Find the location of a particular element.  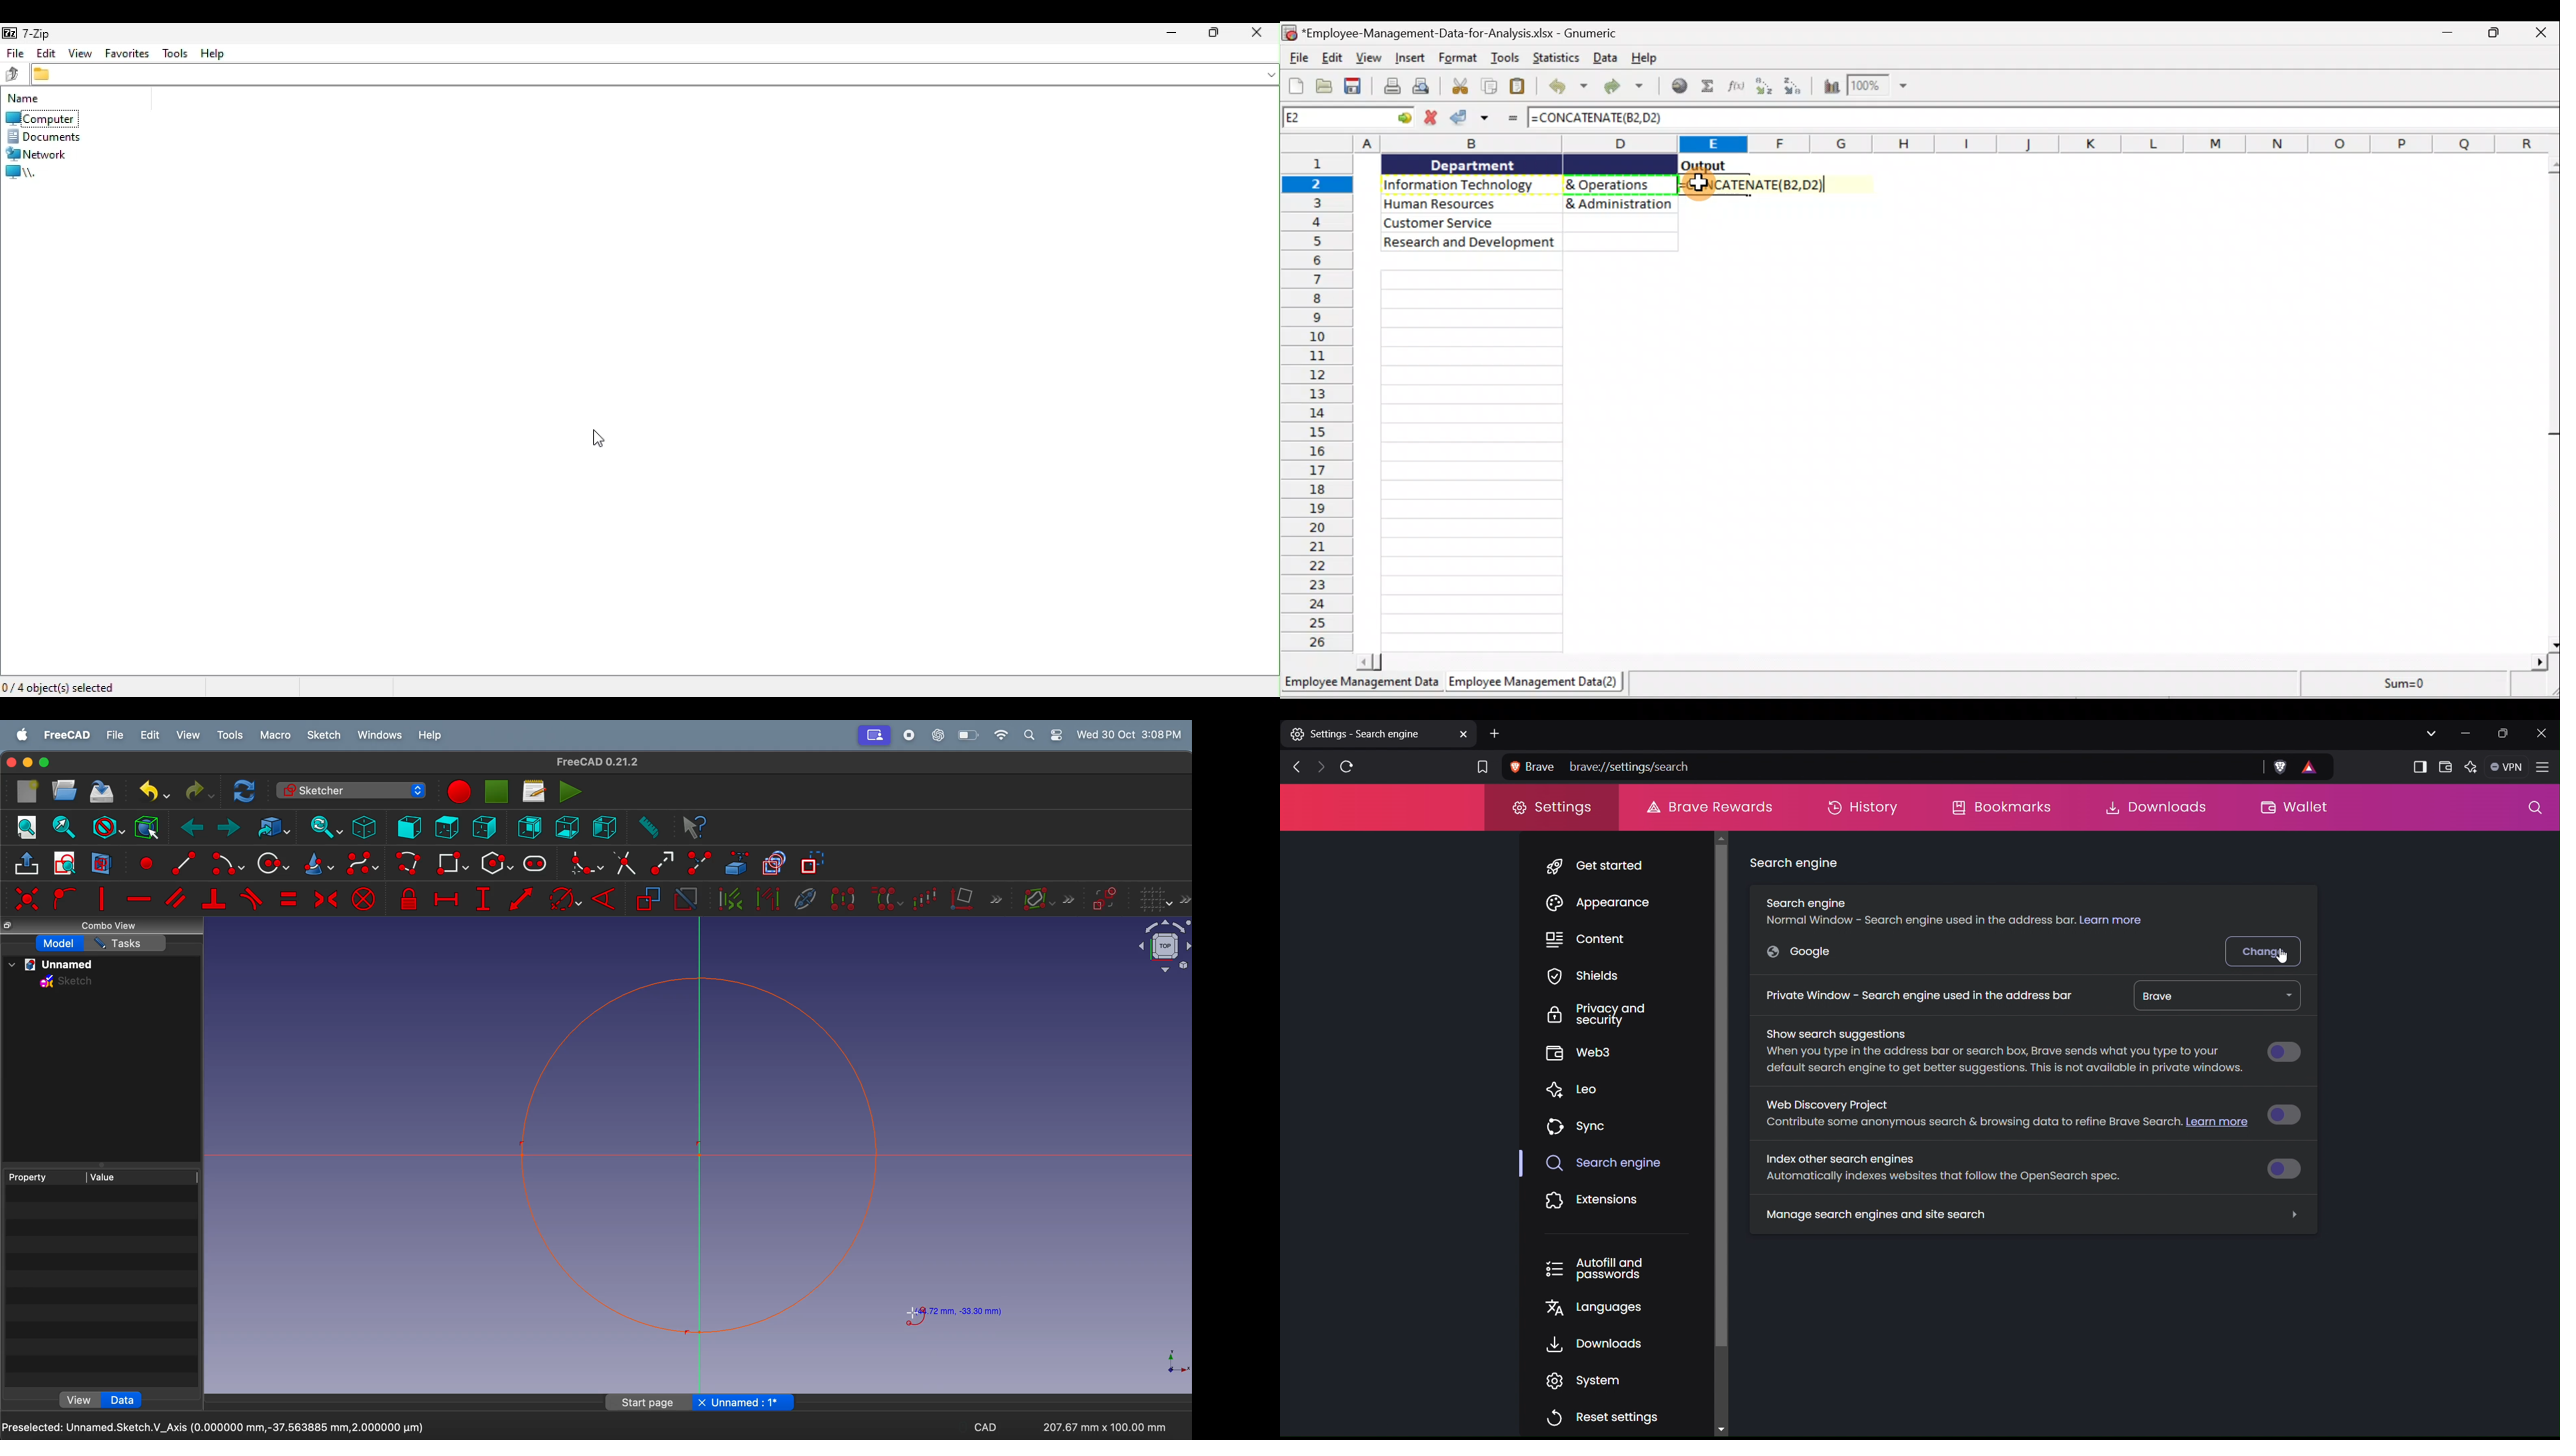

Cancel change is located at coordinates (1430, 119).